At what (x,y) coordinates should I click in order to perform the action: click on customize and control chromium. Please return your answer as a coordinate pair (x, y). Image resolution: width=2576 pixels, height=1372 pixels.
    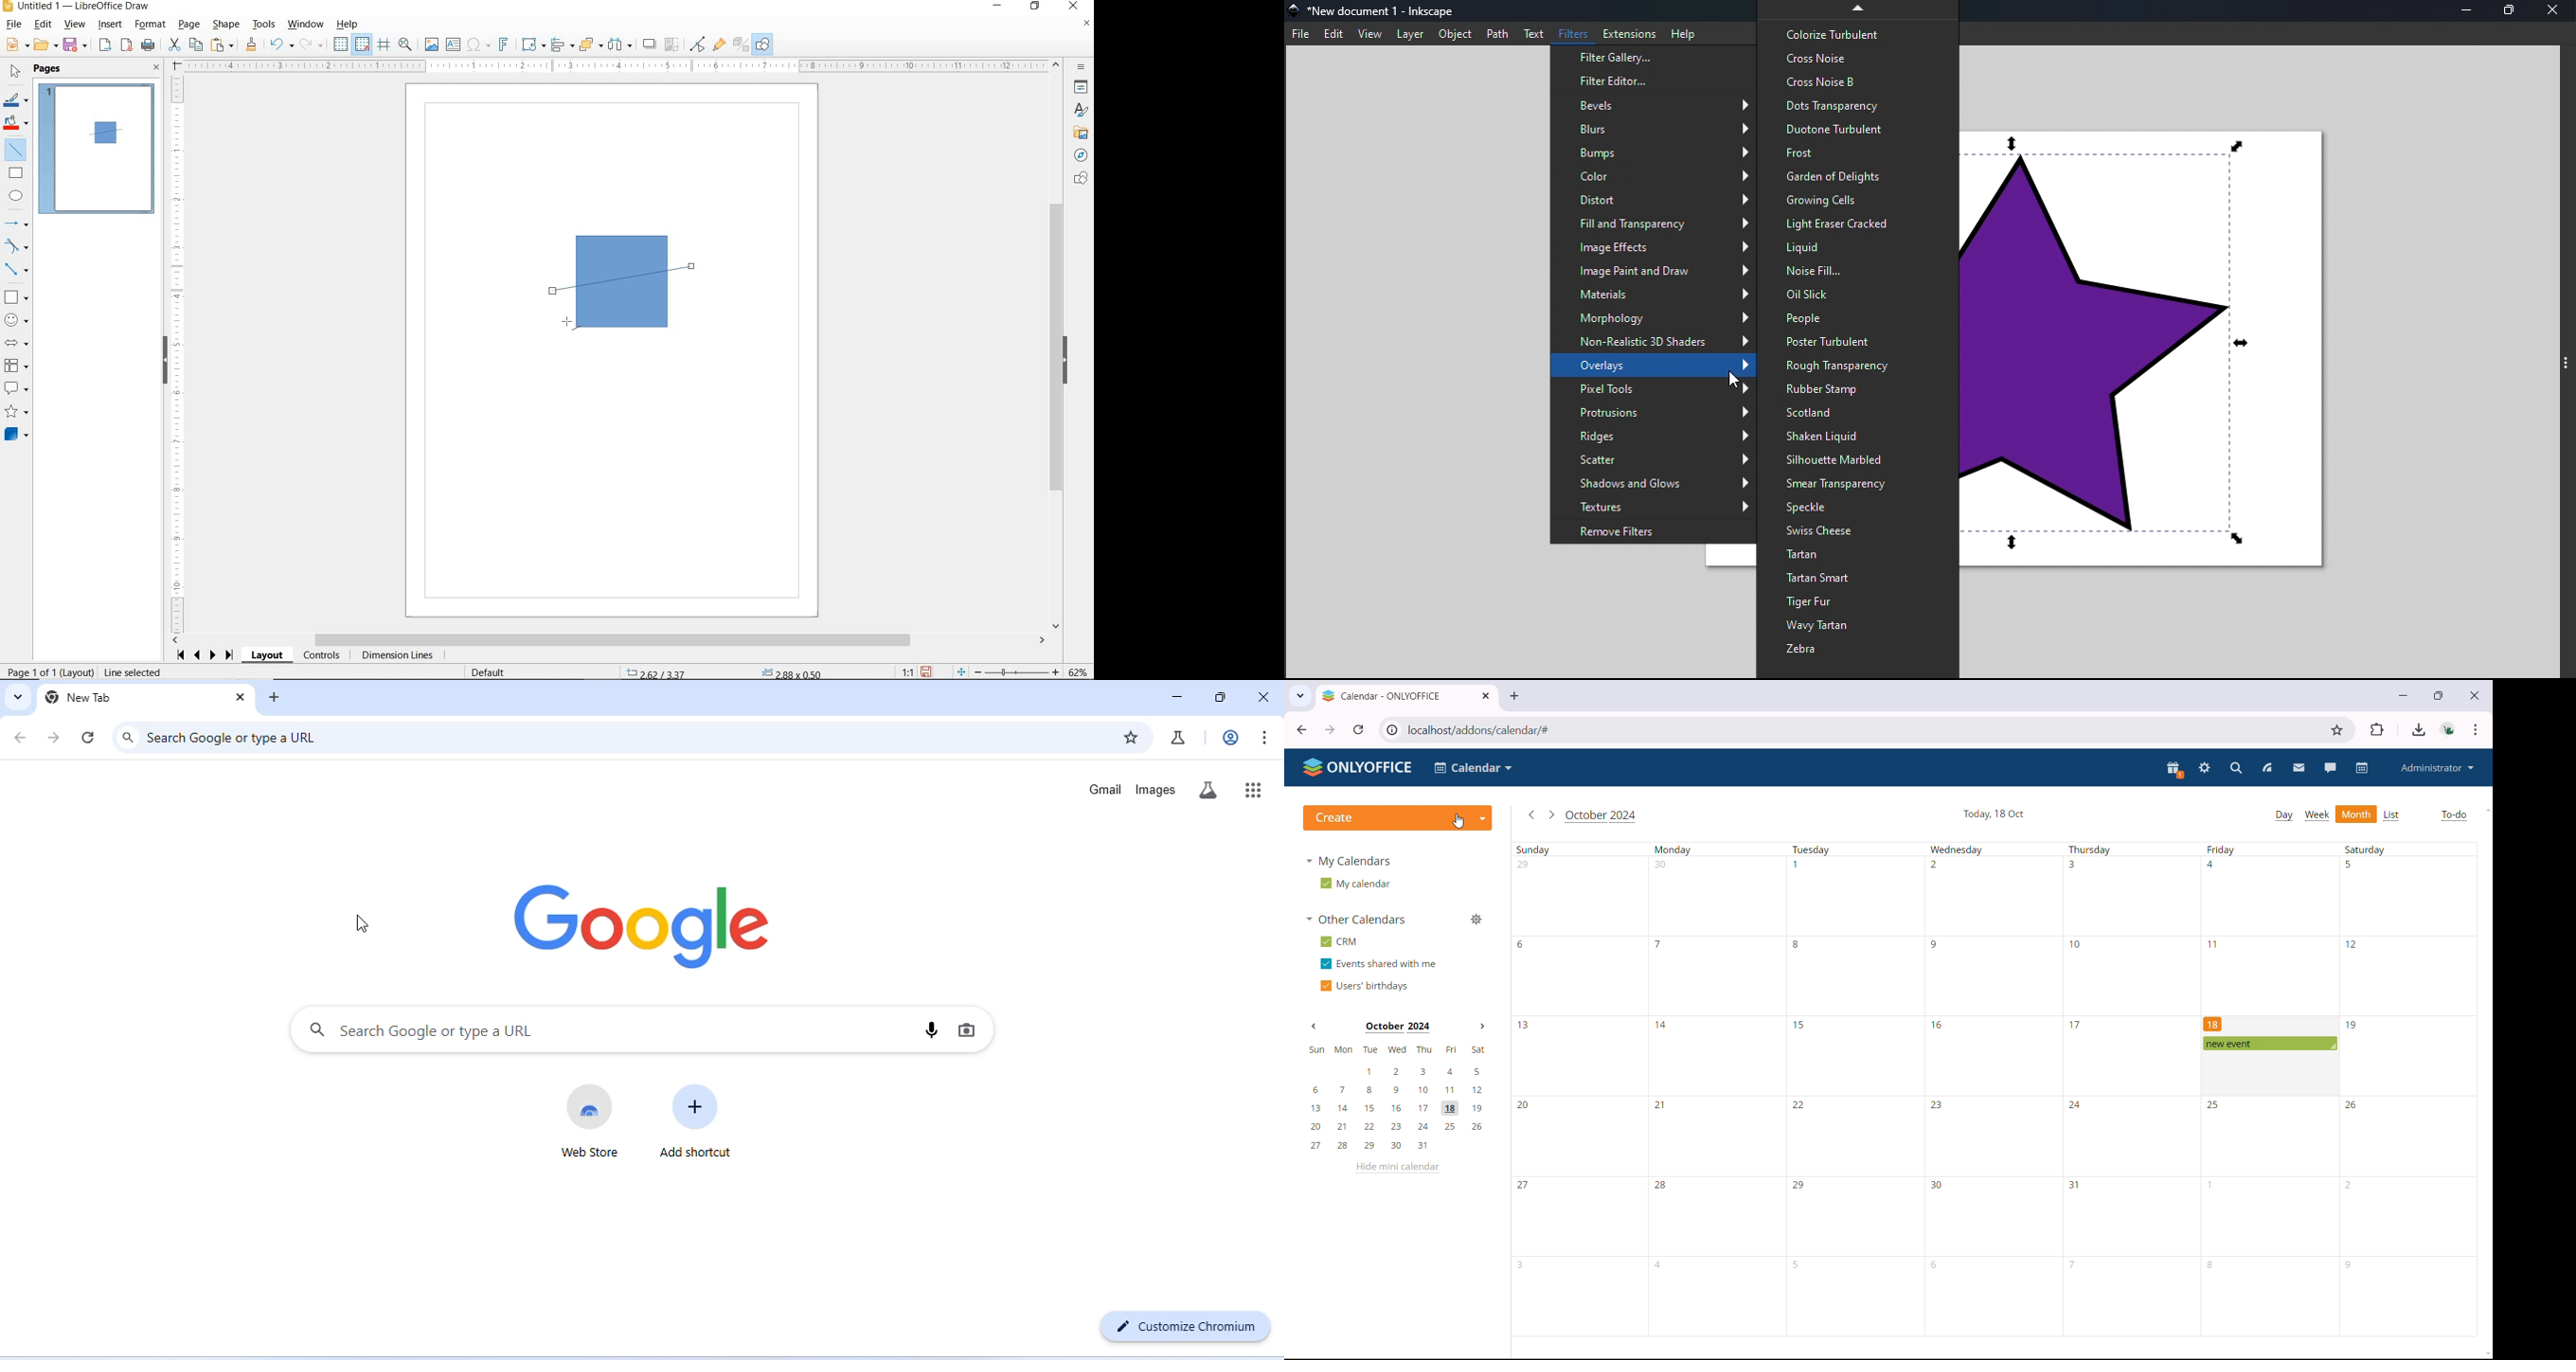
    Looking at the image, I should click on (1267, 737).